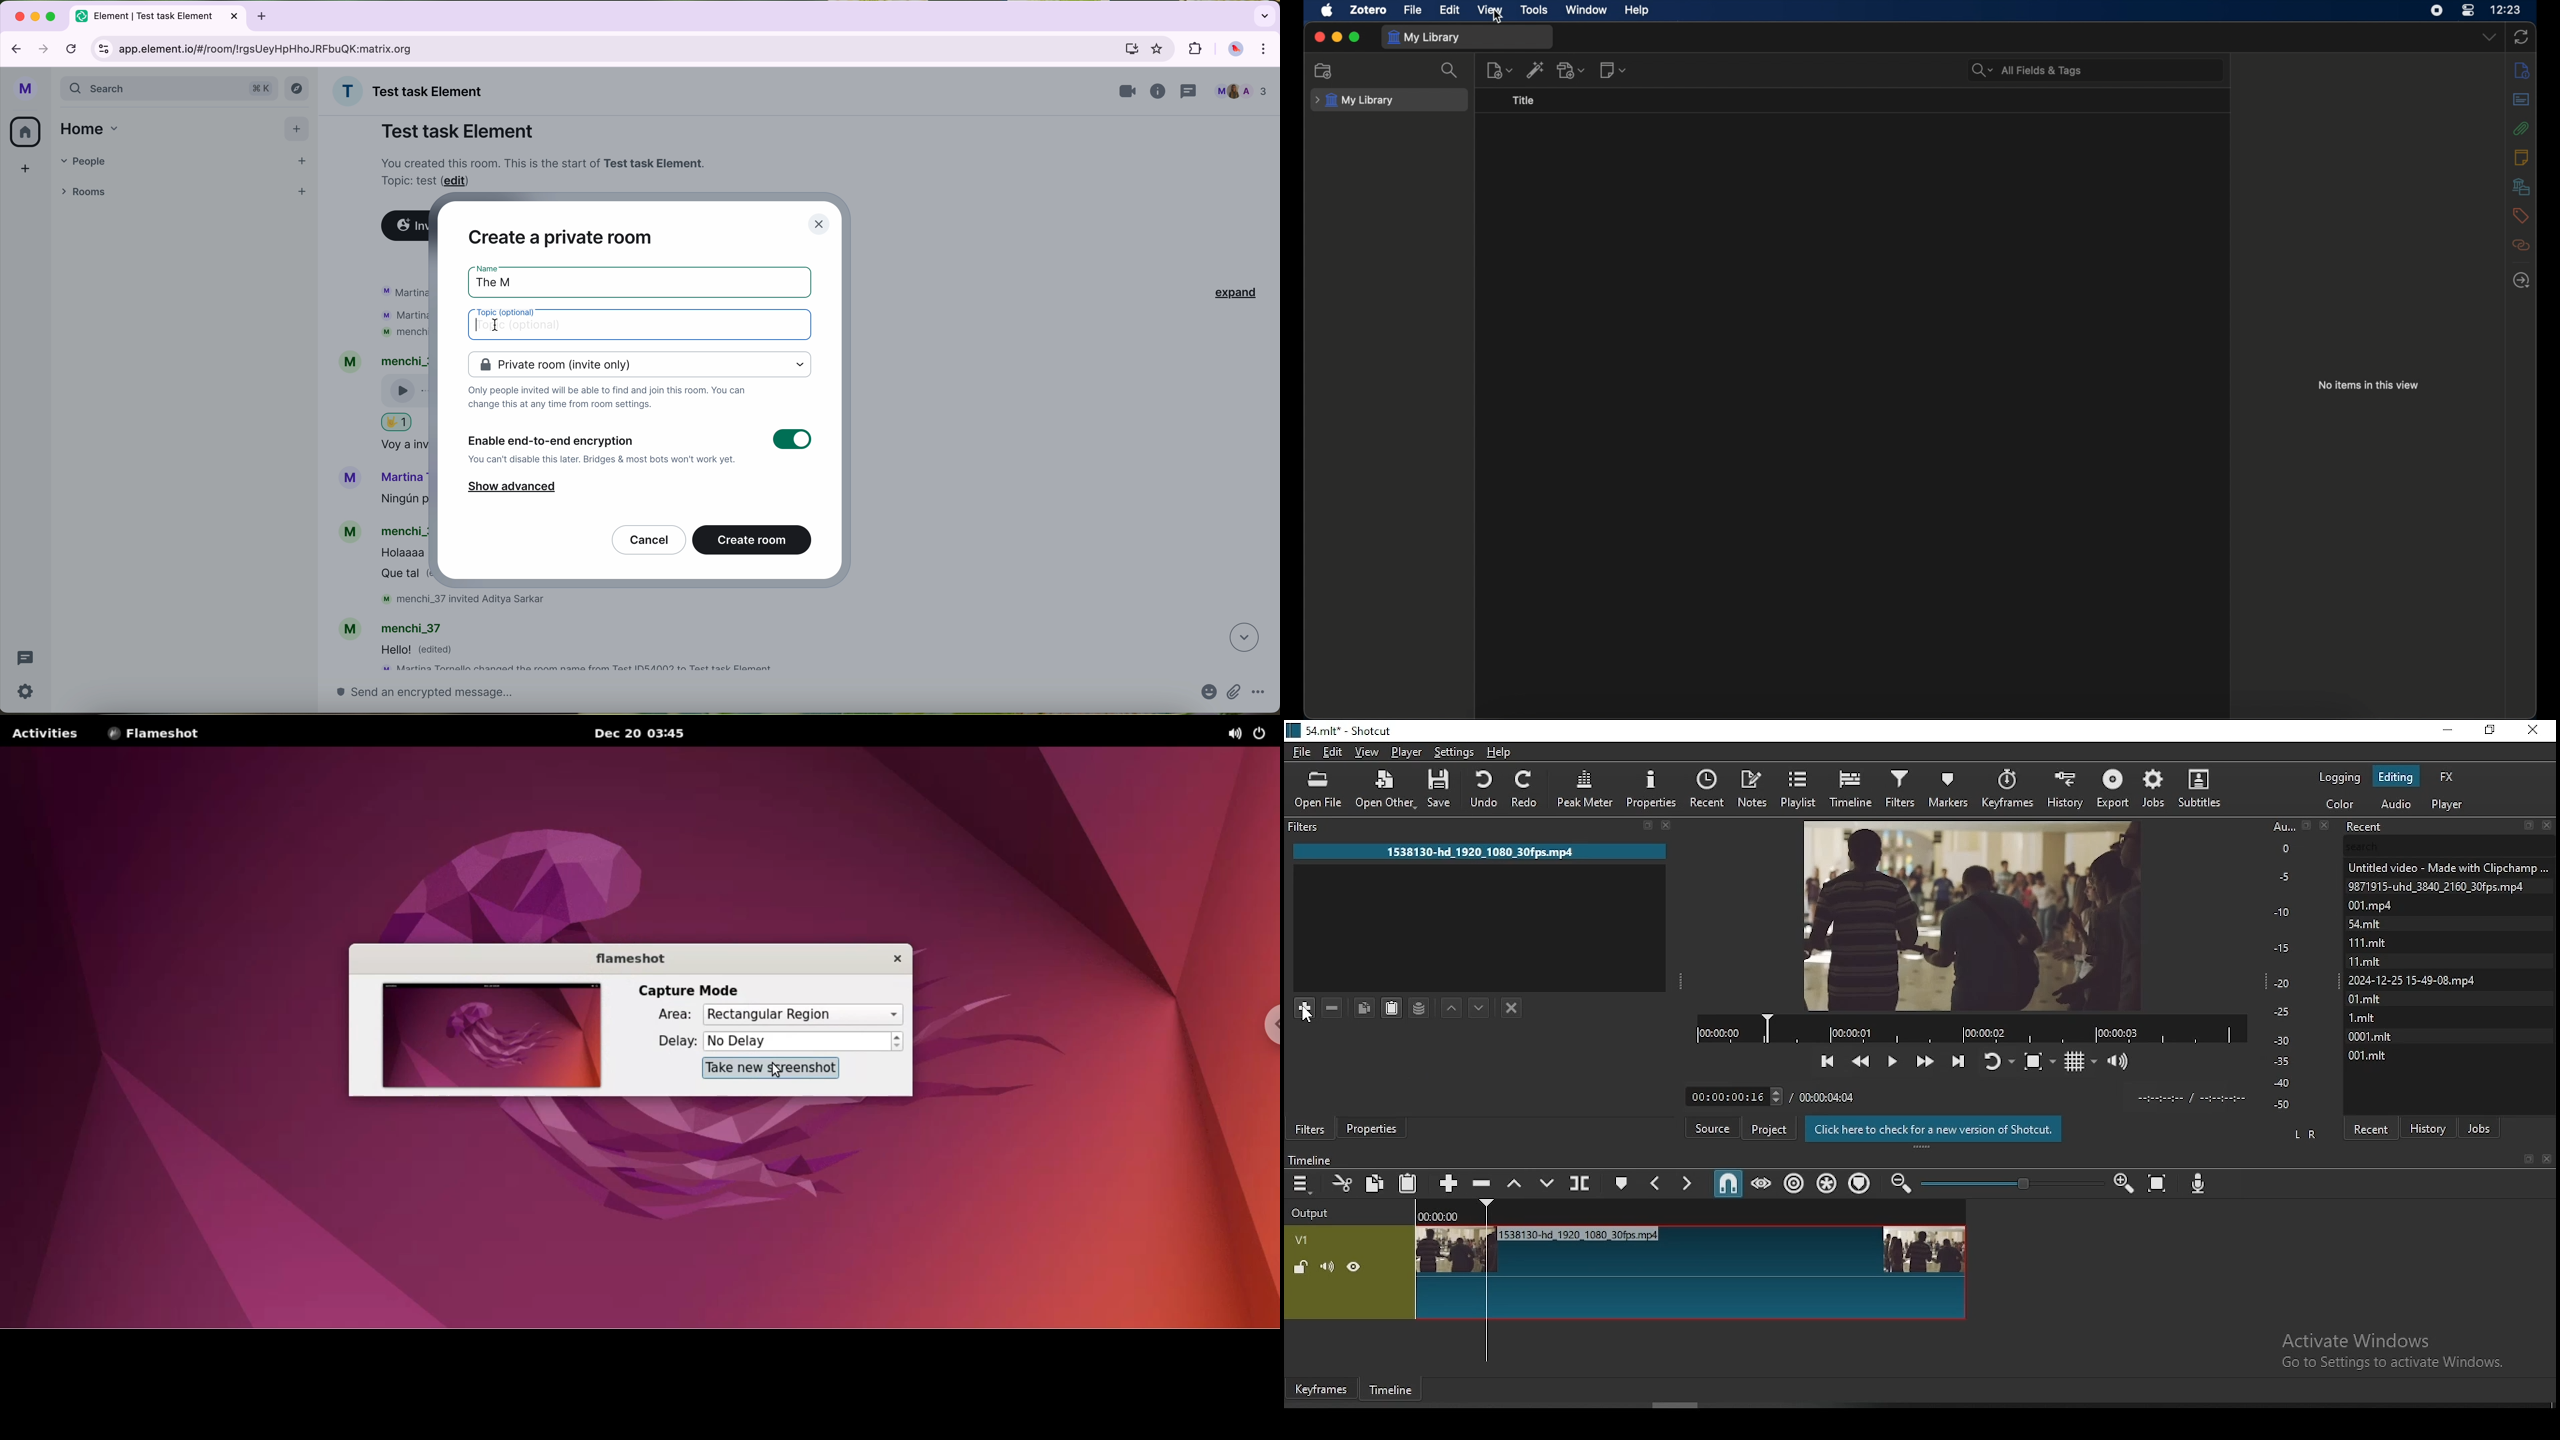  Describe the element at coordinates (2438, 885) in the screenshot. I see `9871915-uhd_3840_2160_30fps.mp4` at that location.